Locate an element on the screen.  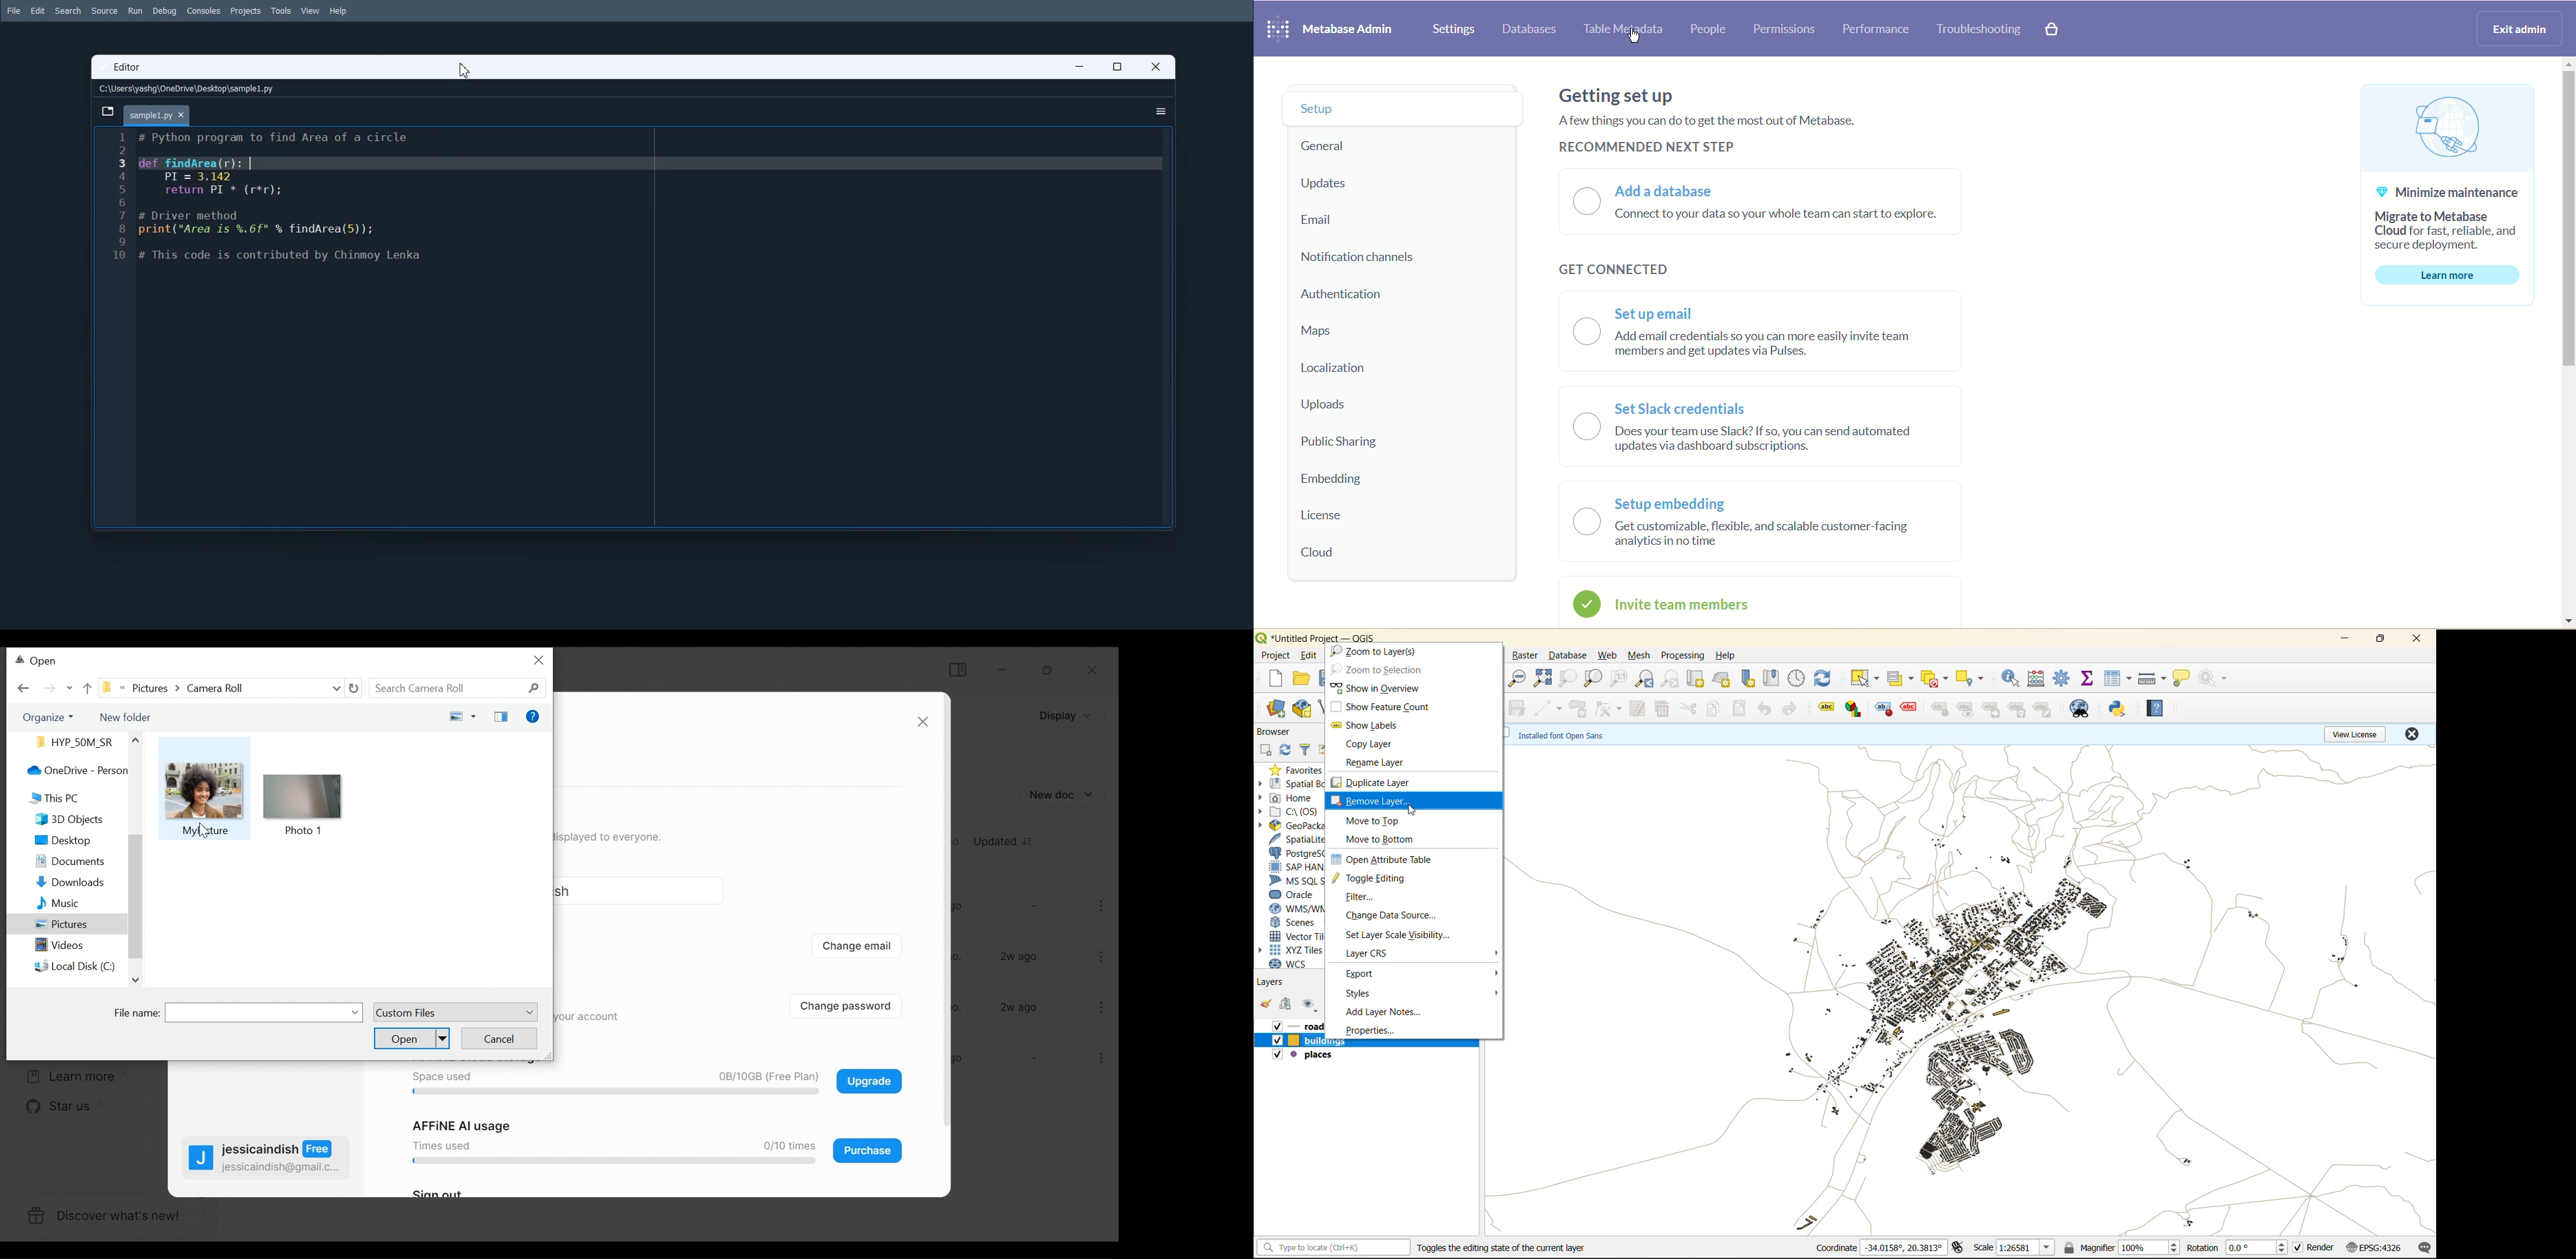
select location is located at coordinates (1974, 679).